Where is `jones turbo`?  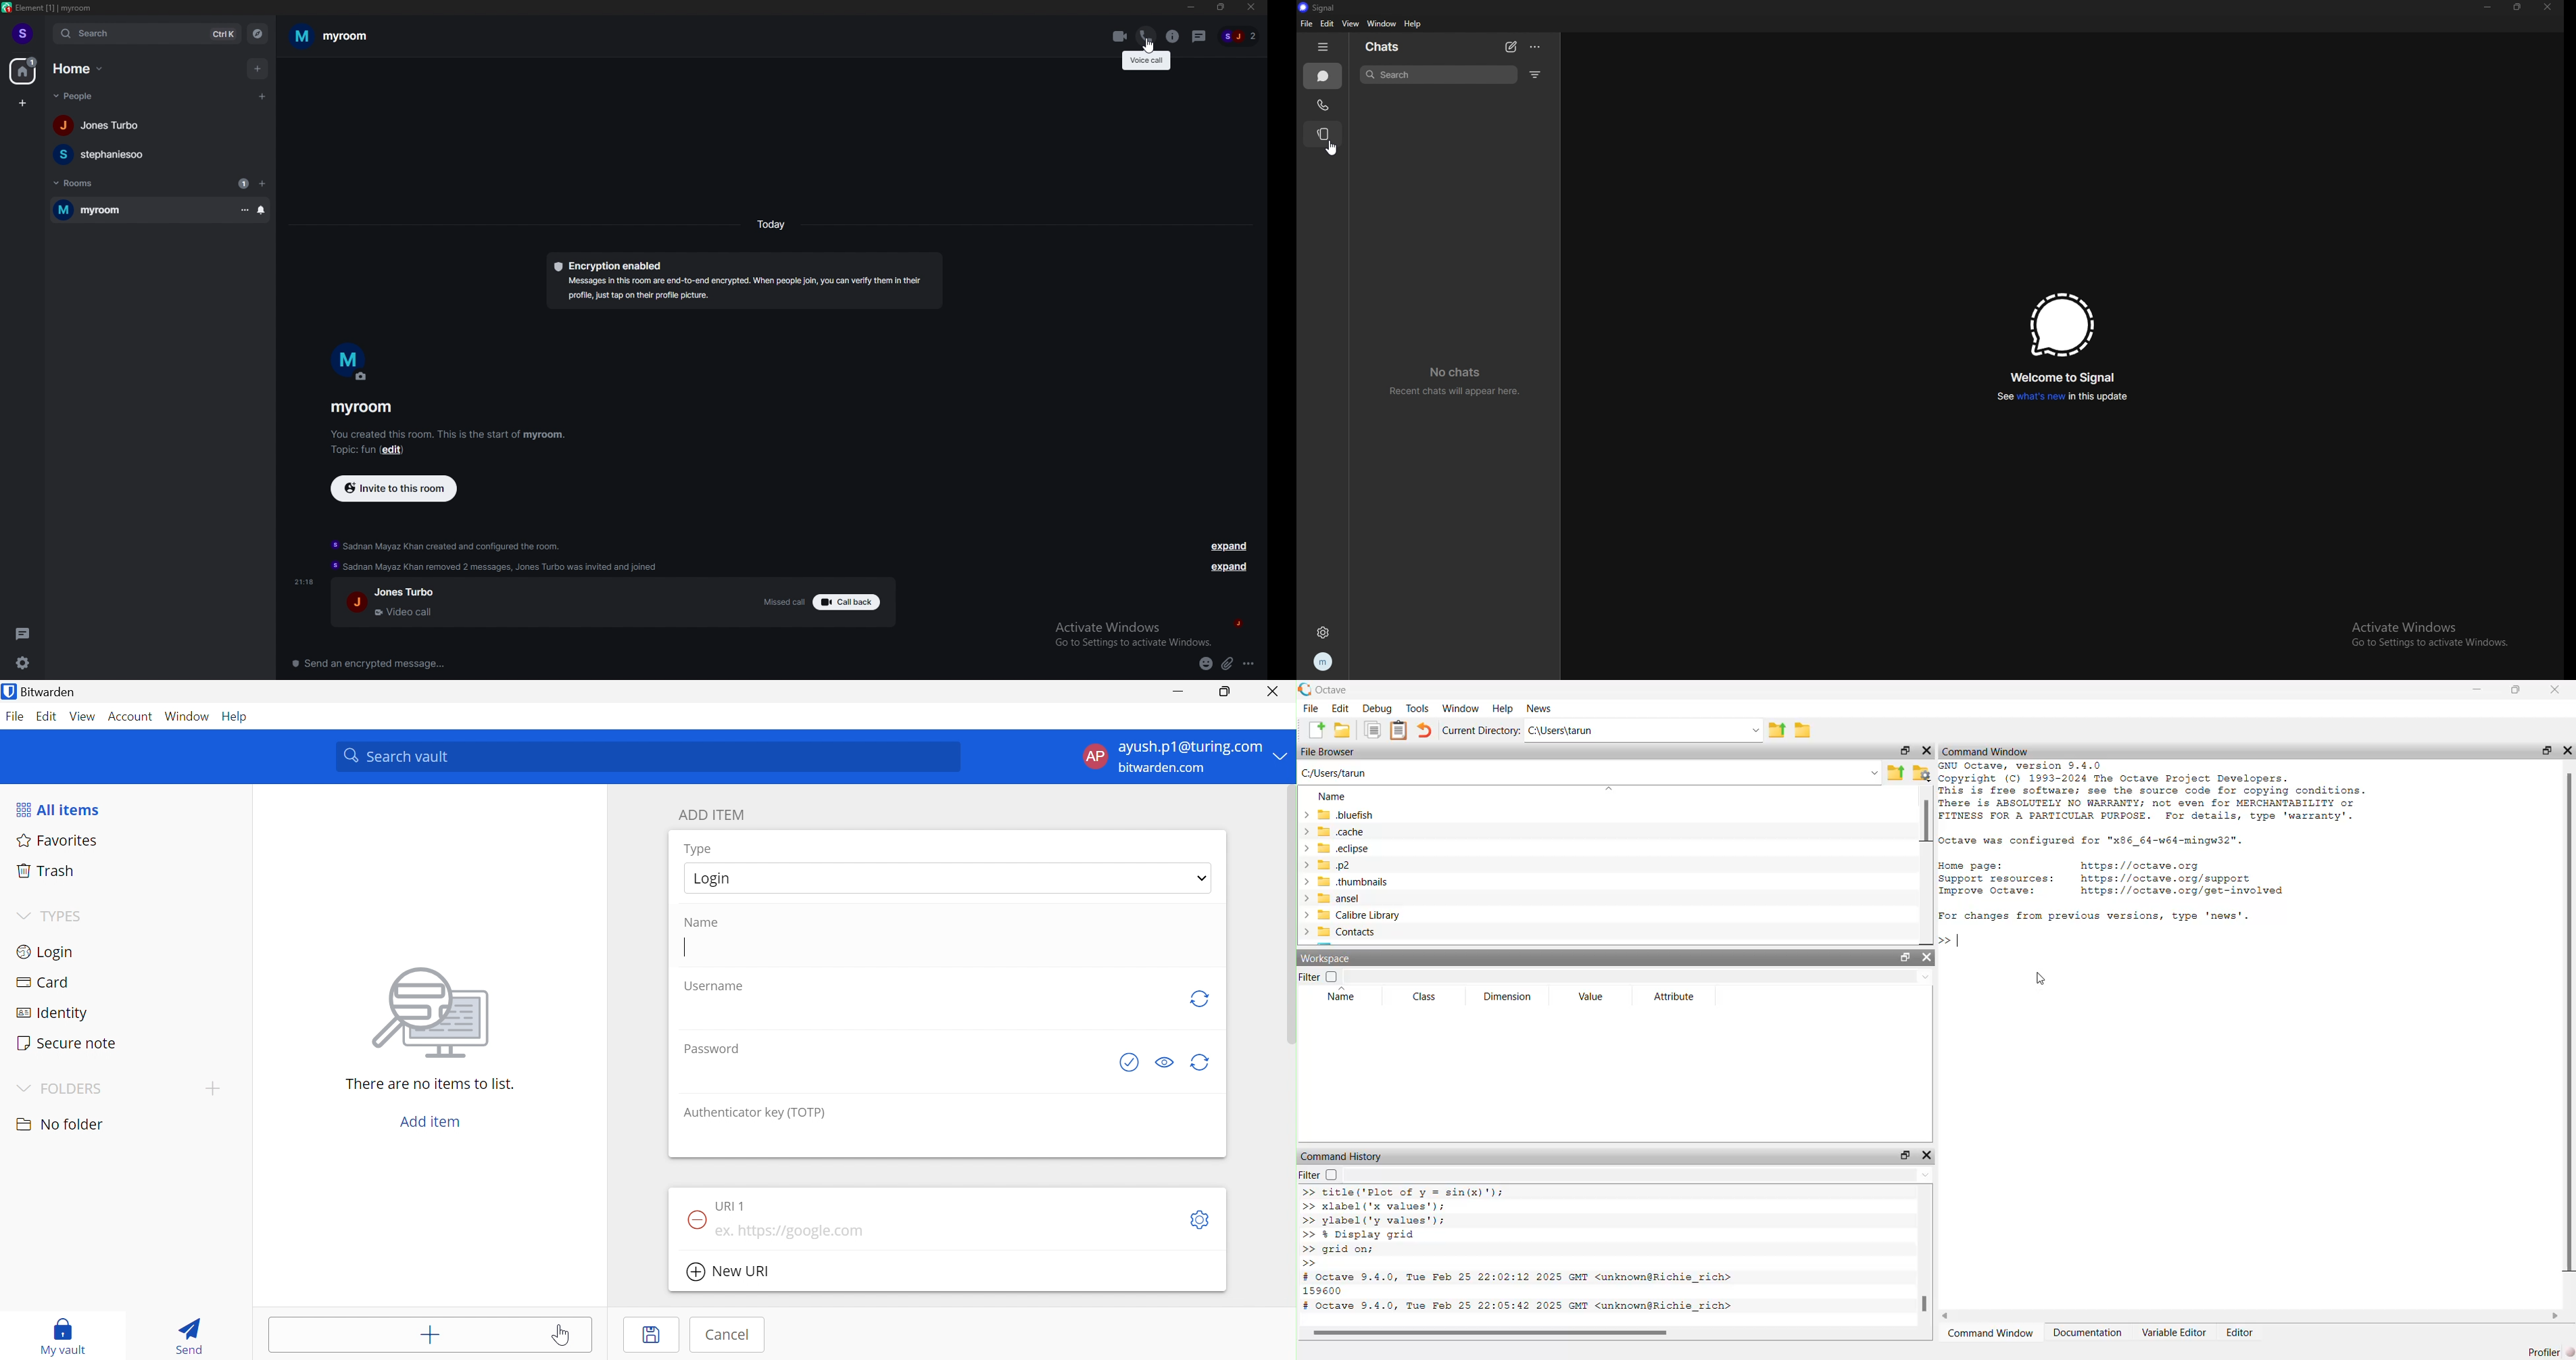
jones turbo is located at coordinates (159, 125).